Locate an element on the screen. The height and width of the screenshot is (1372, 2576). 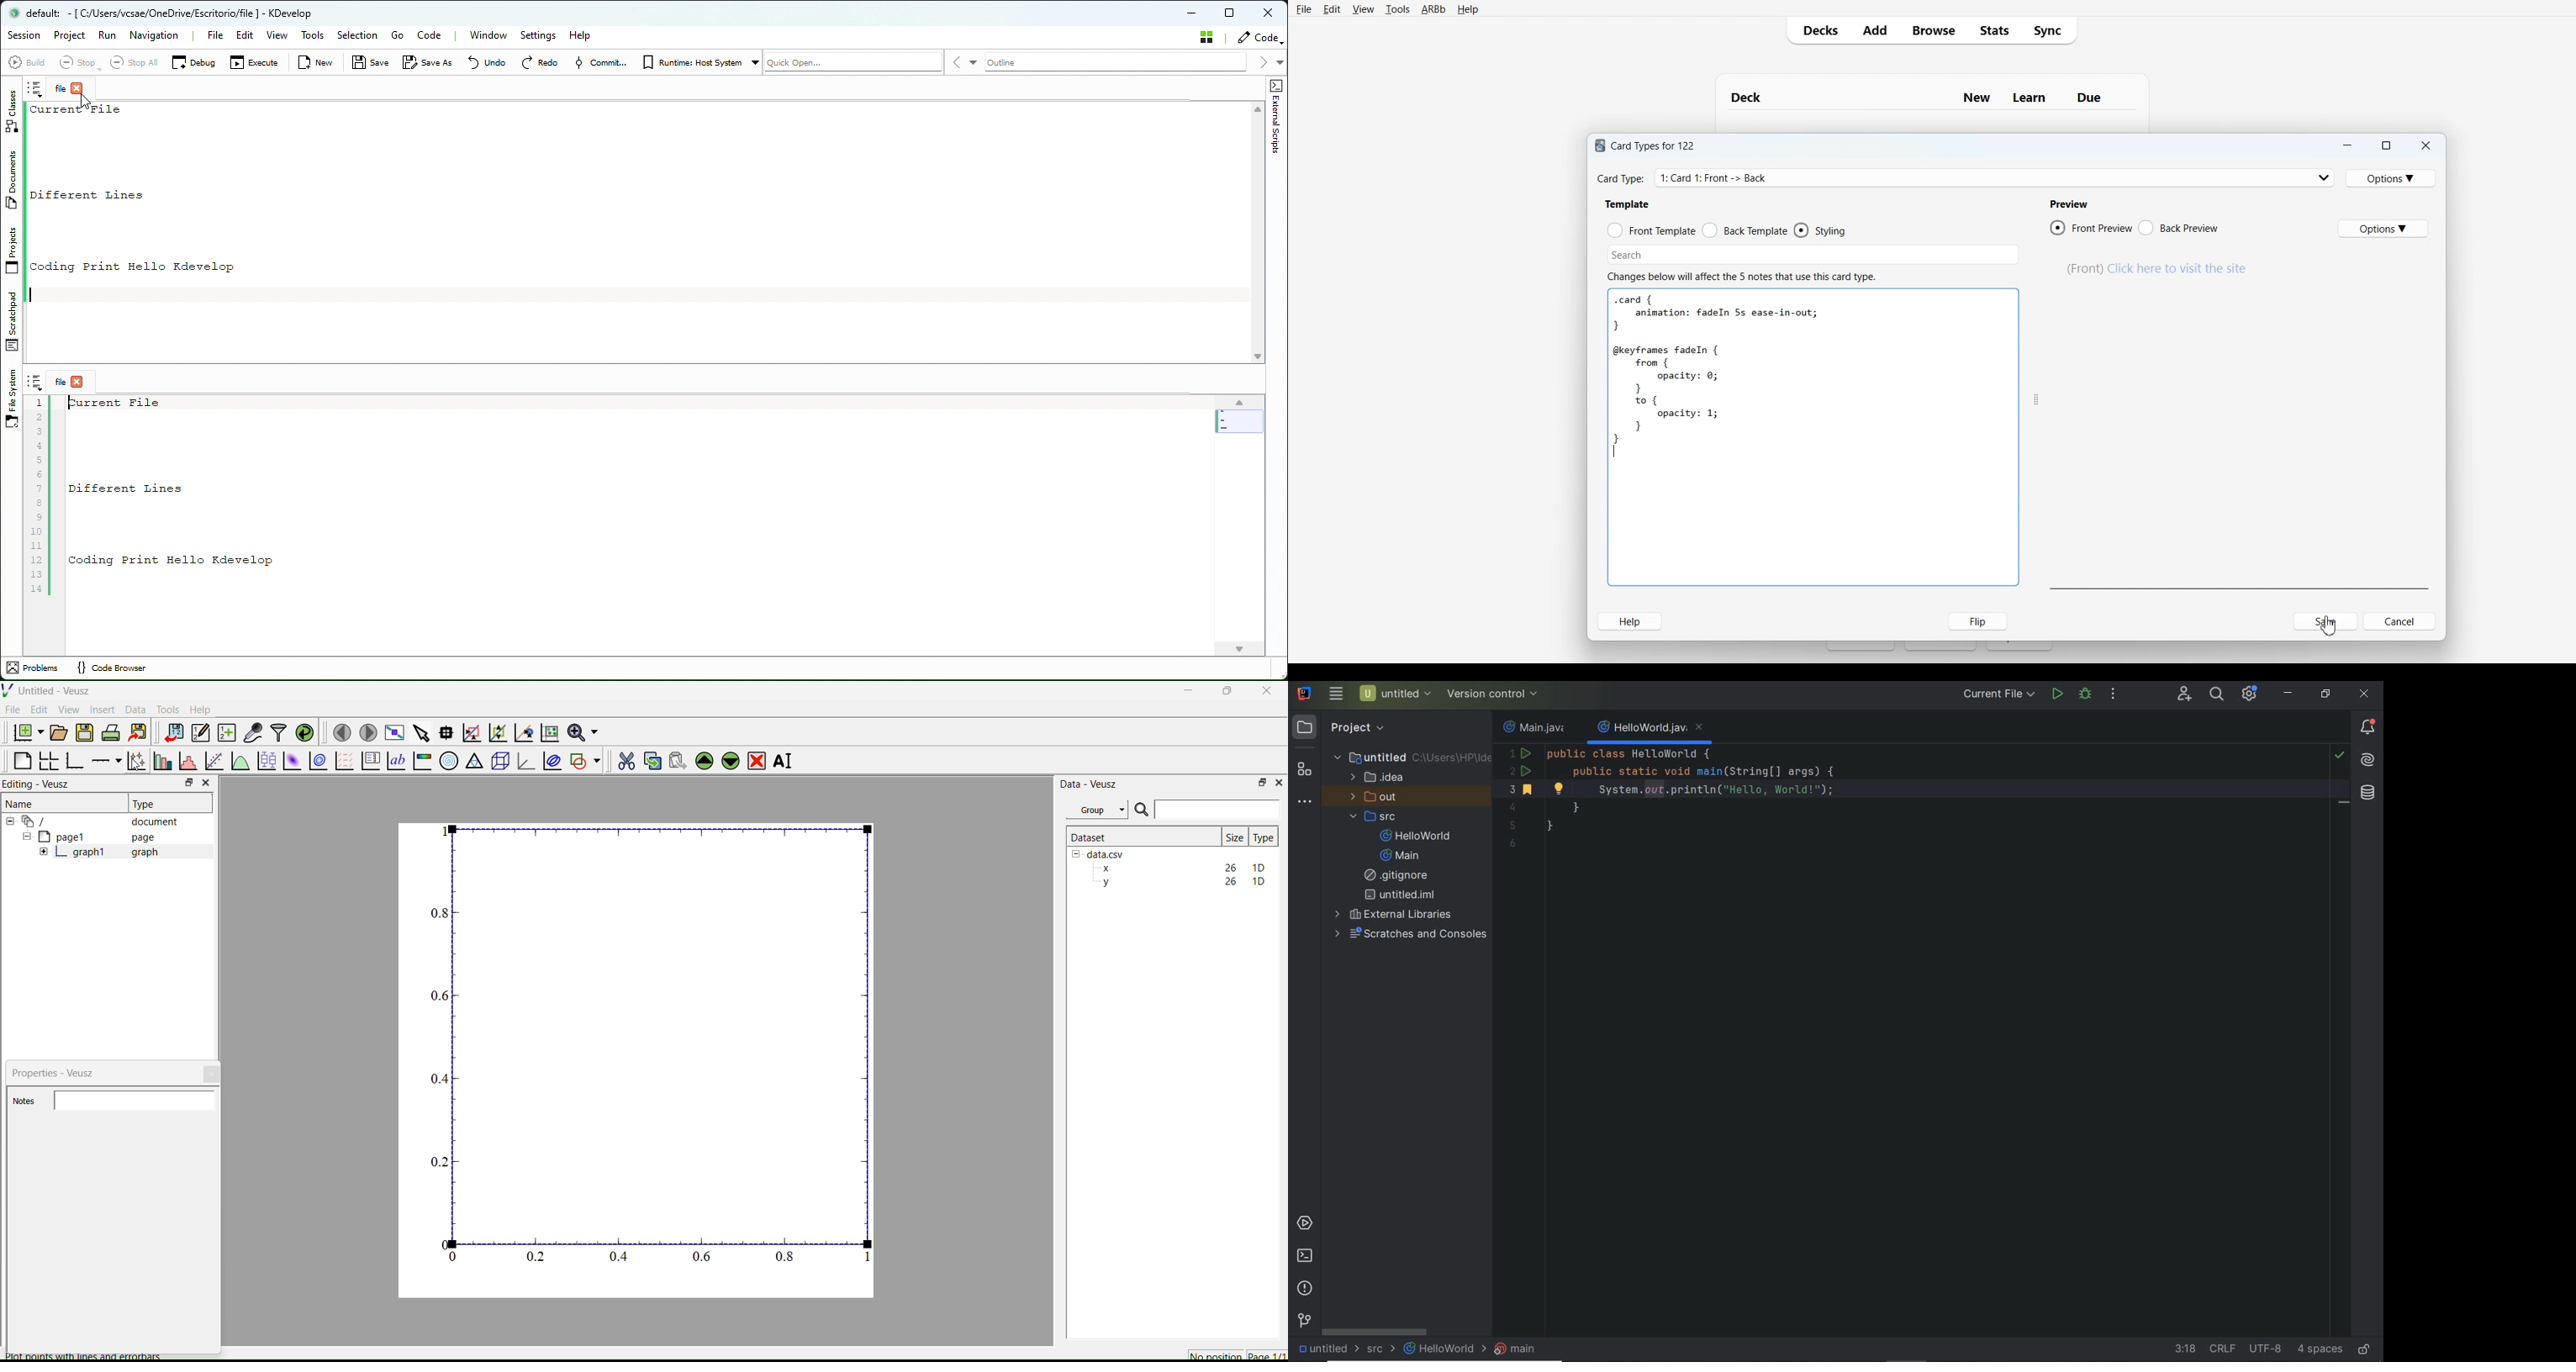
Remove is located at coordinates (756, 759).